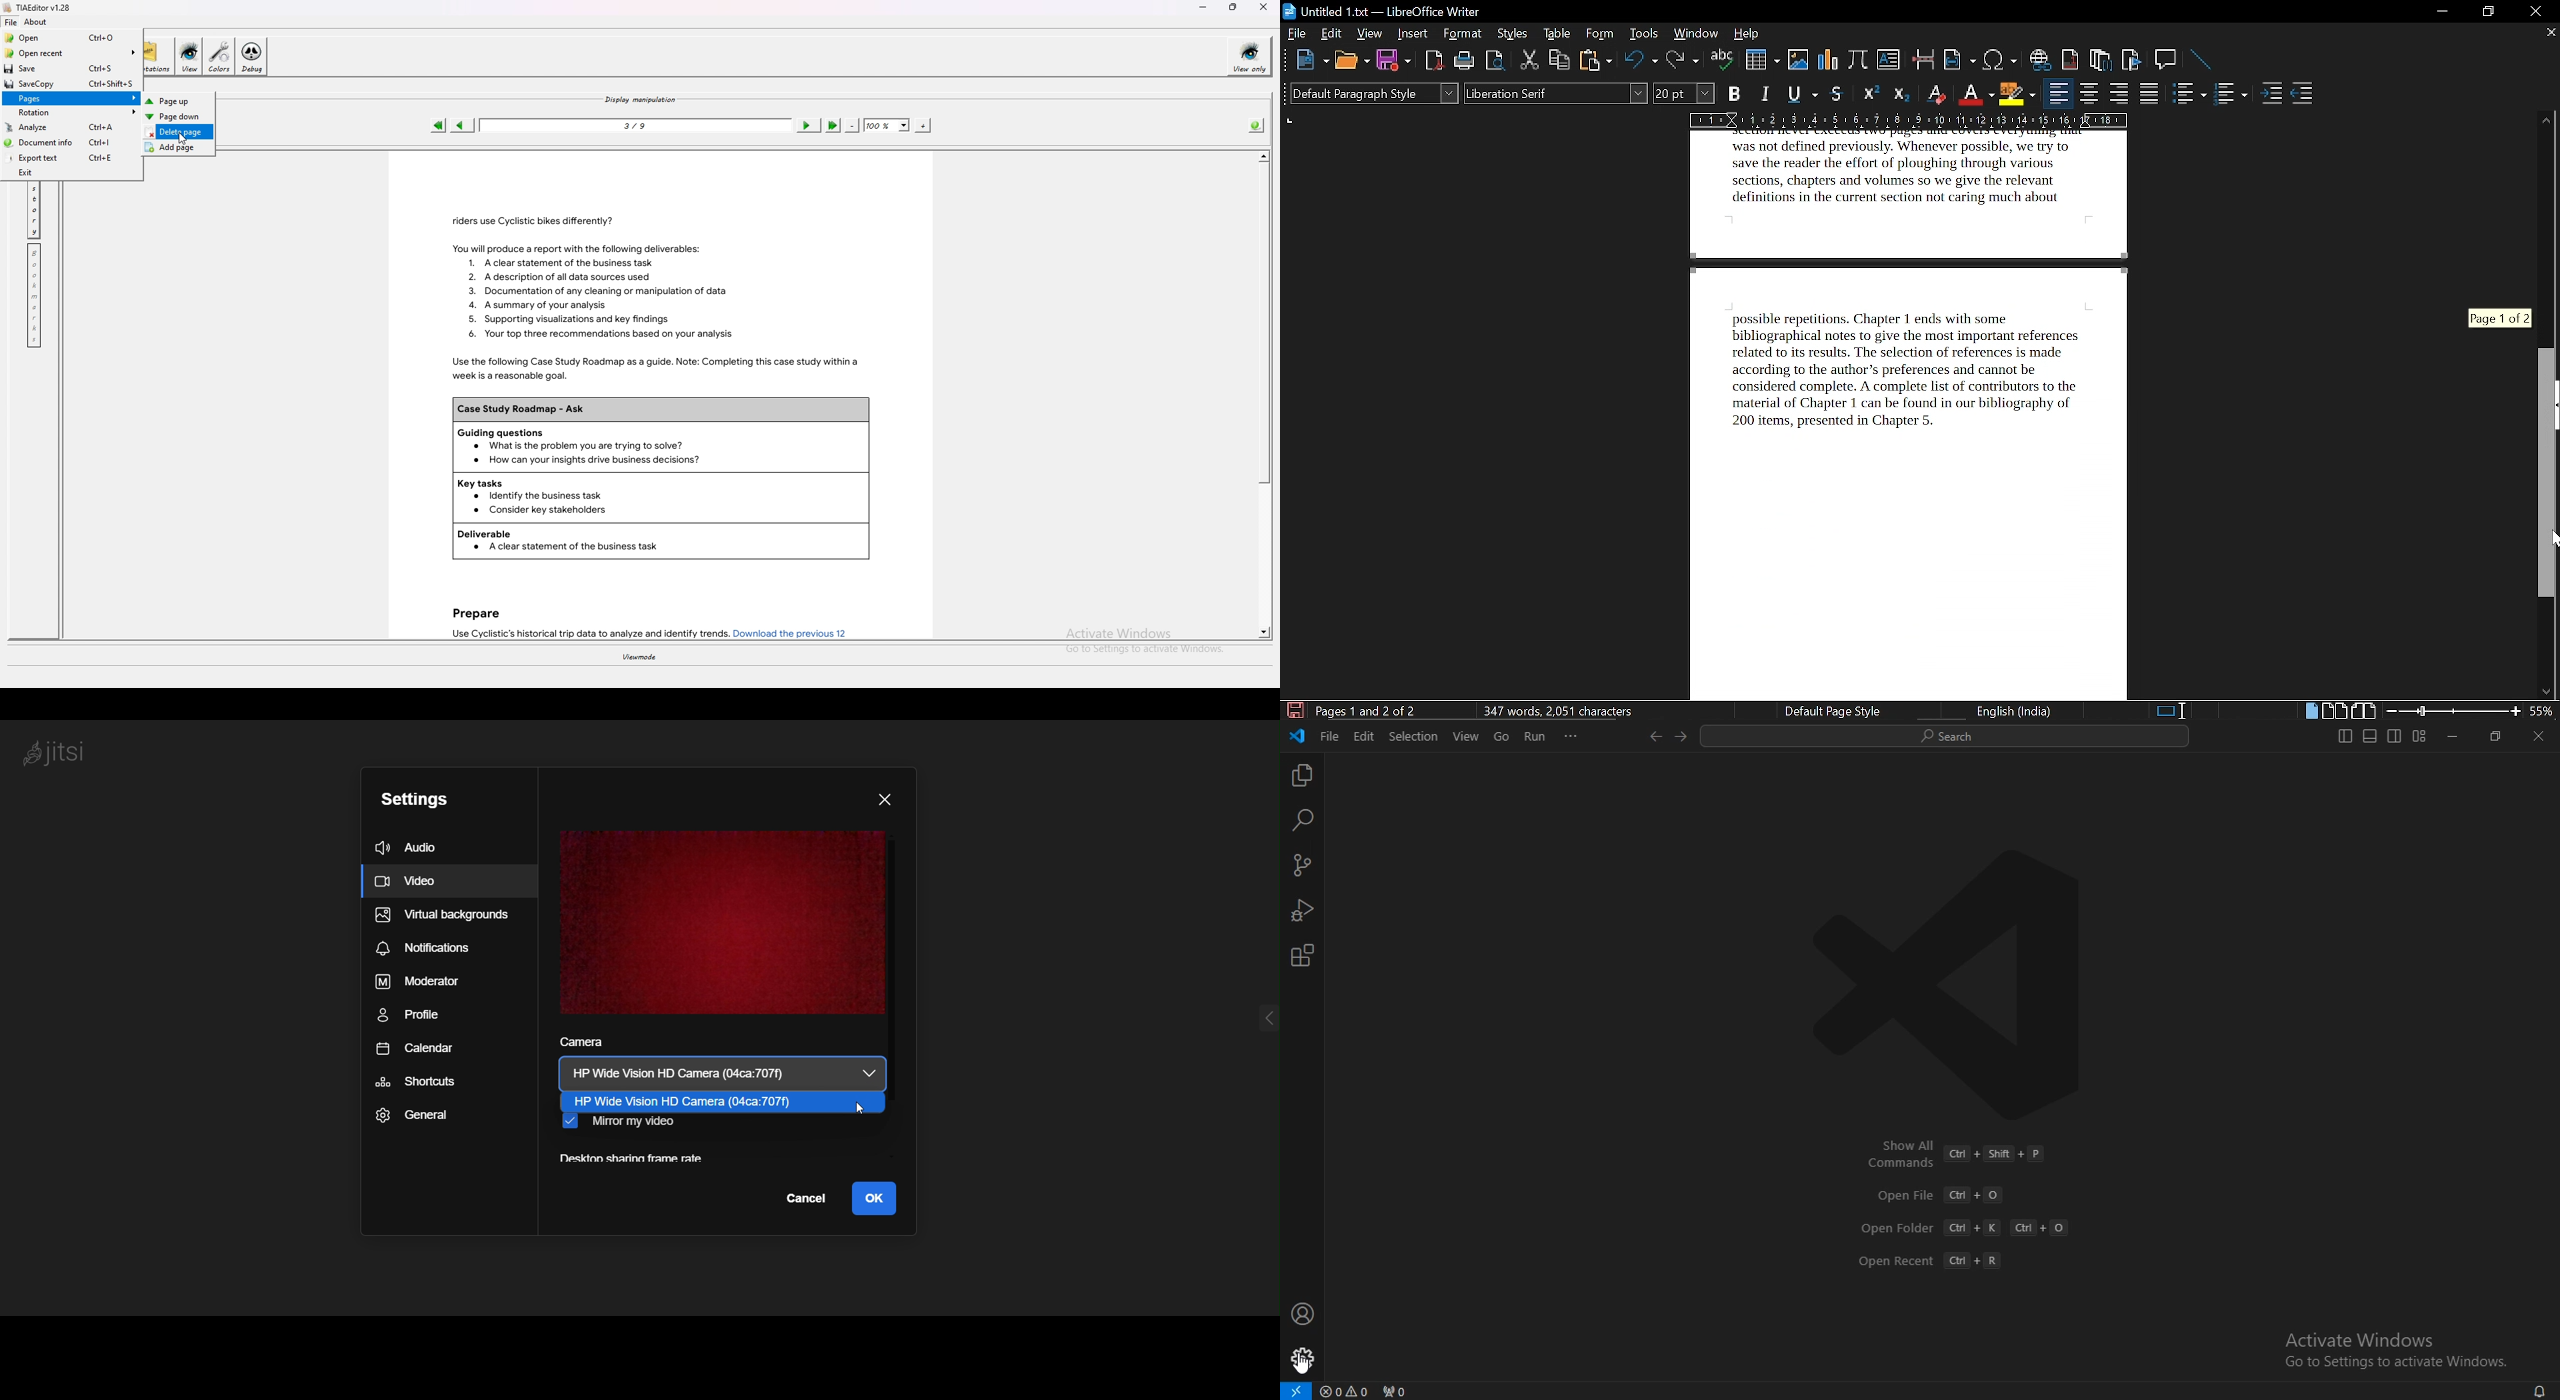 The image size is (2576, 1400). I want to click on search, so click(1303, 819).